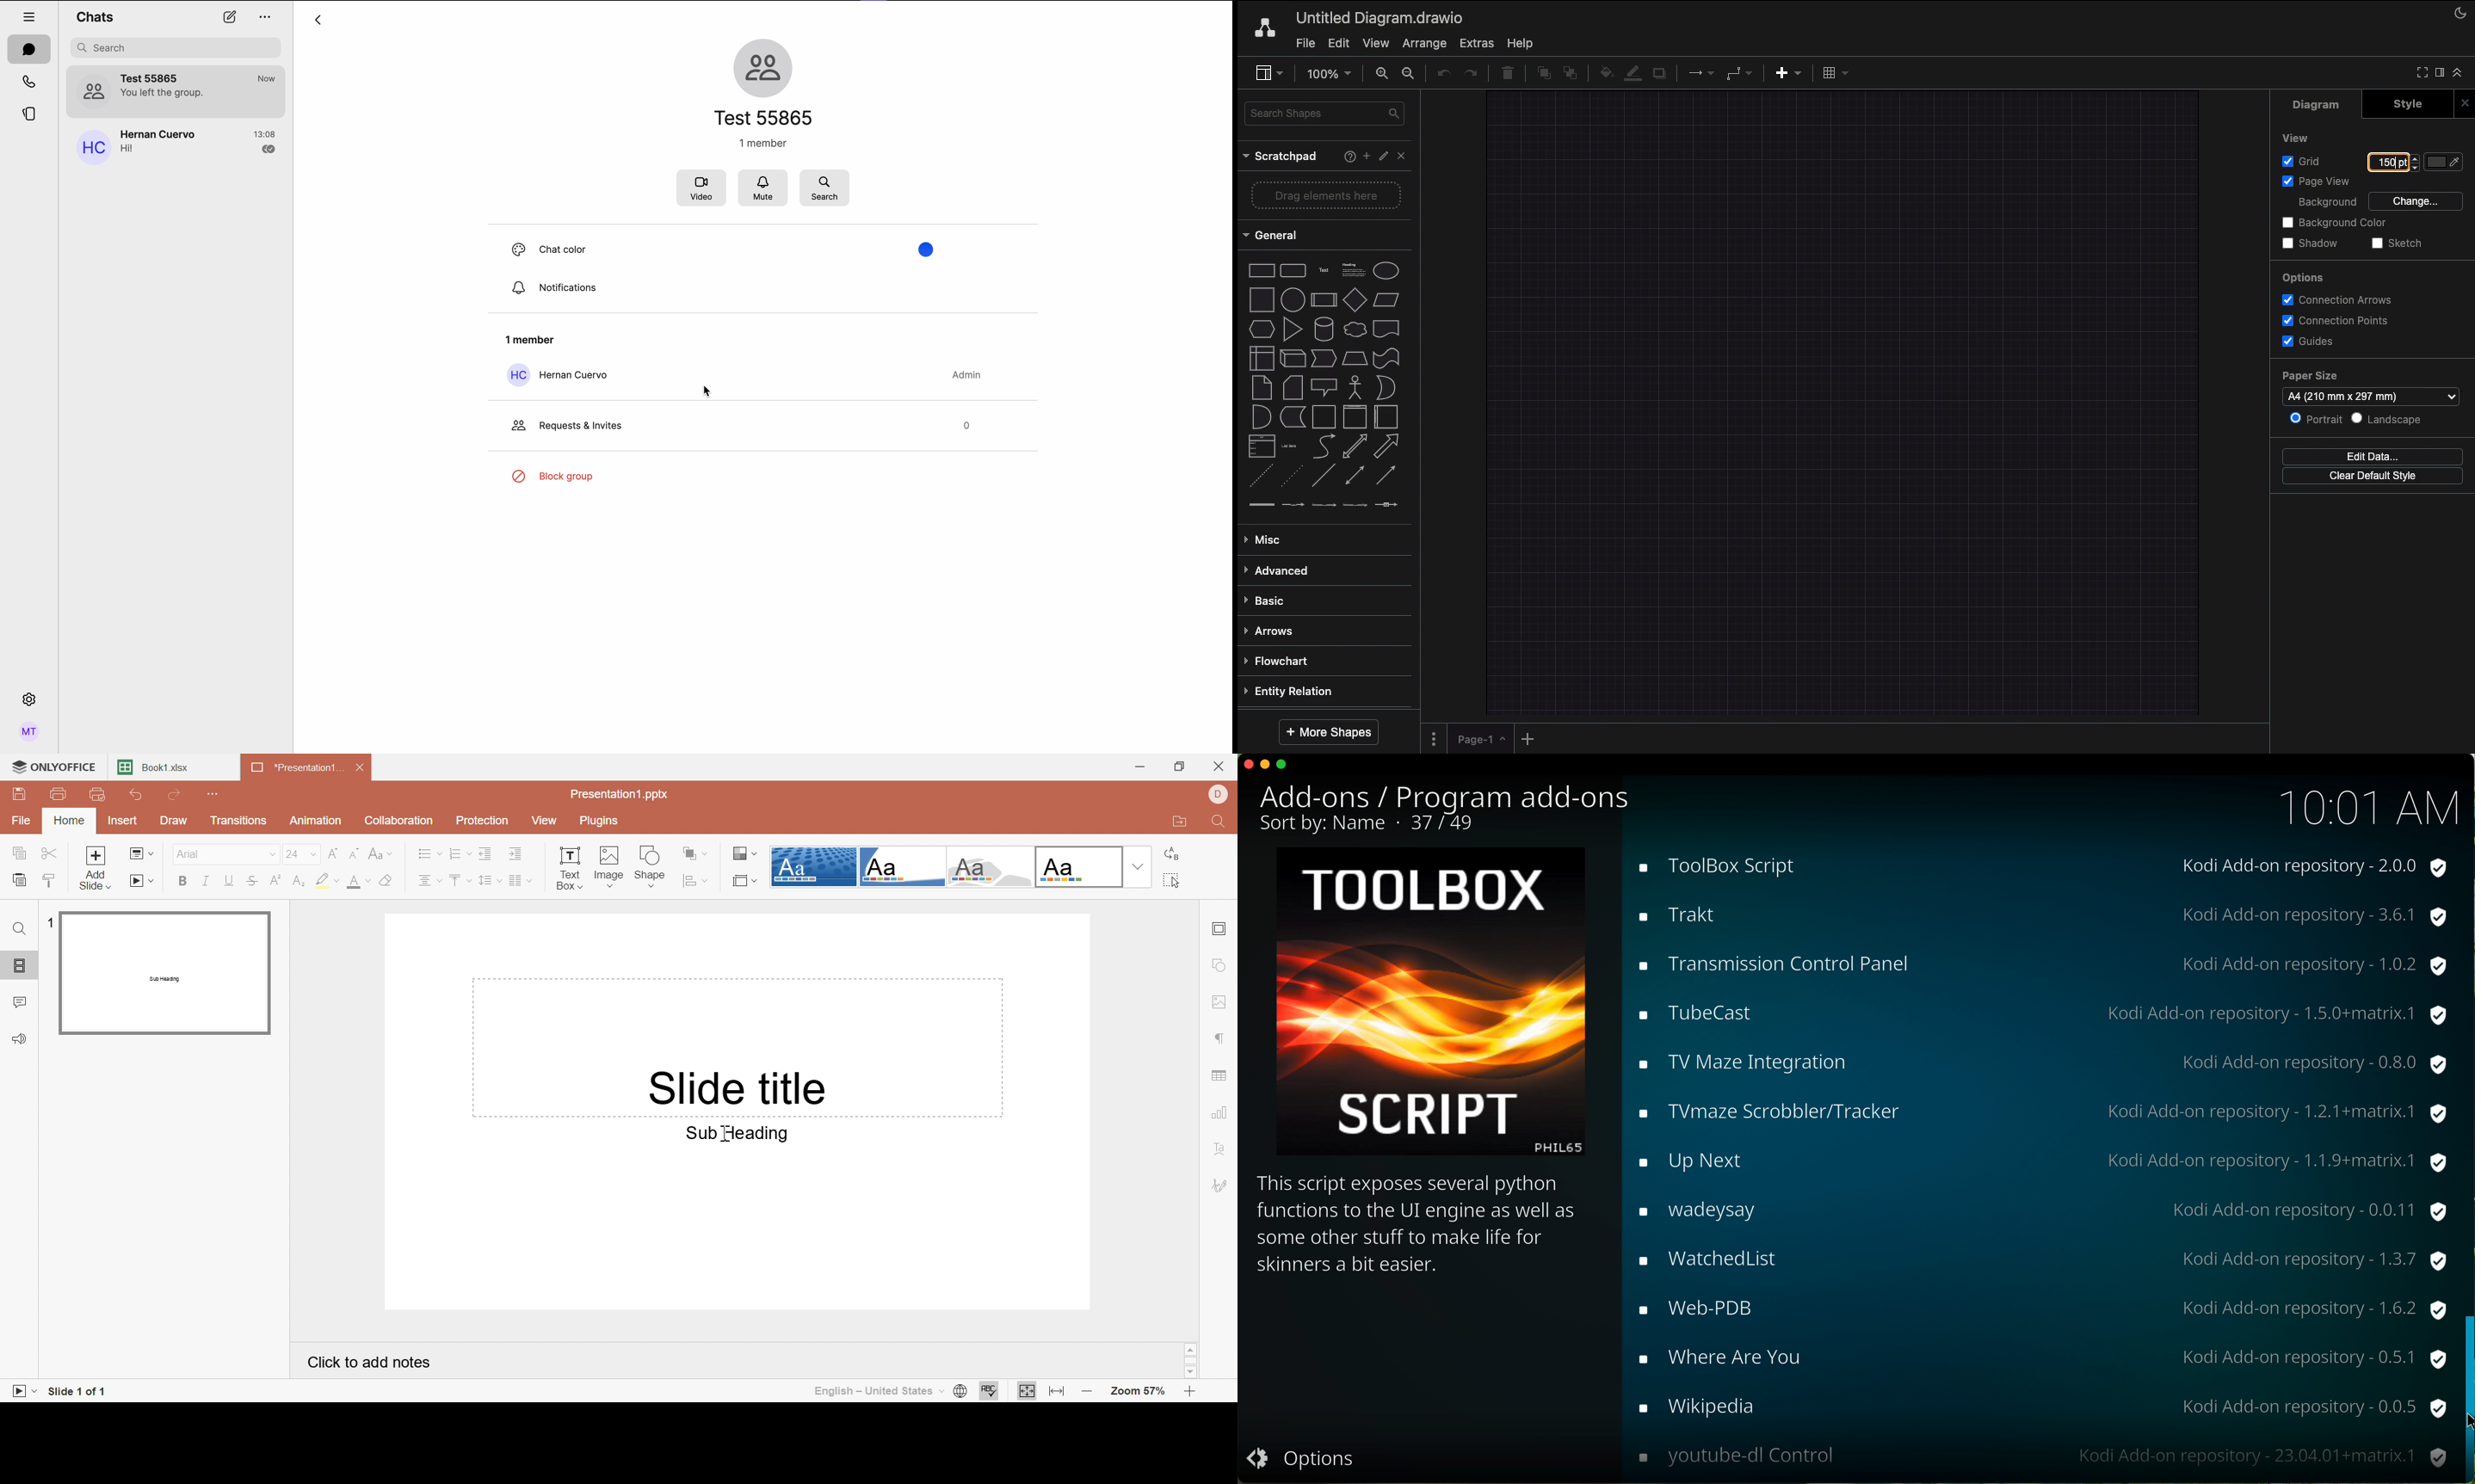 The image size is (2492, 1484). What do you see at coordinates (2401, 243) in the screenshot?
I see `Sketch` at bounding box center [2401, 243].